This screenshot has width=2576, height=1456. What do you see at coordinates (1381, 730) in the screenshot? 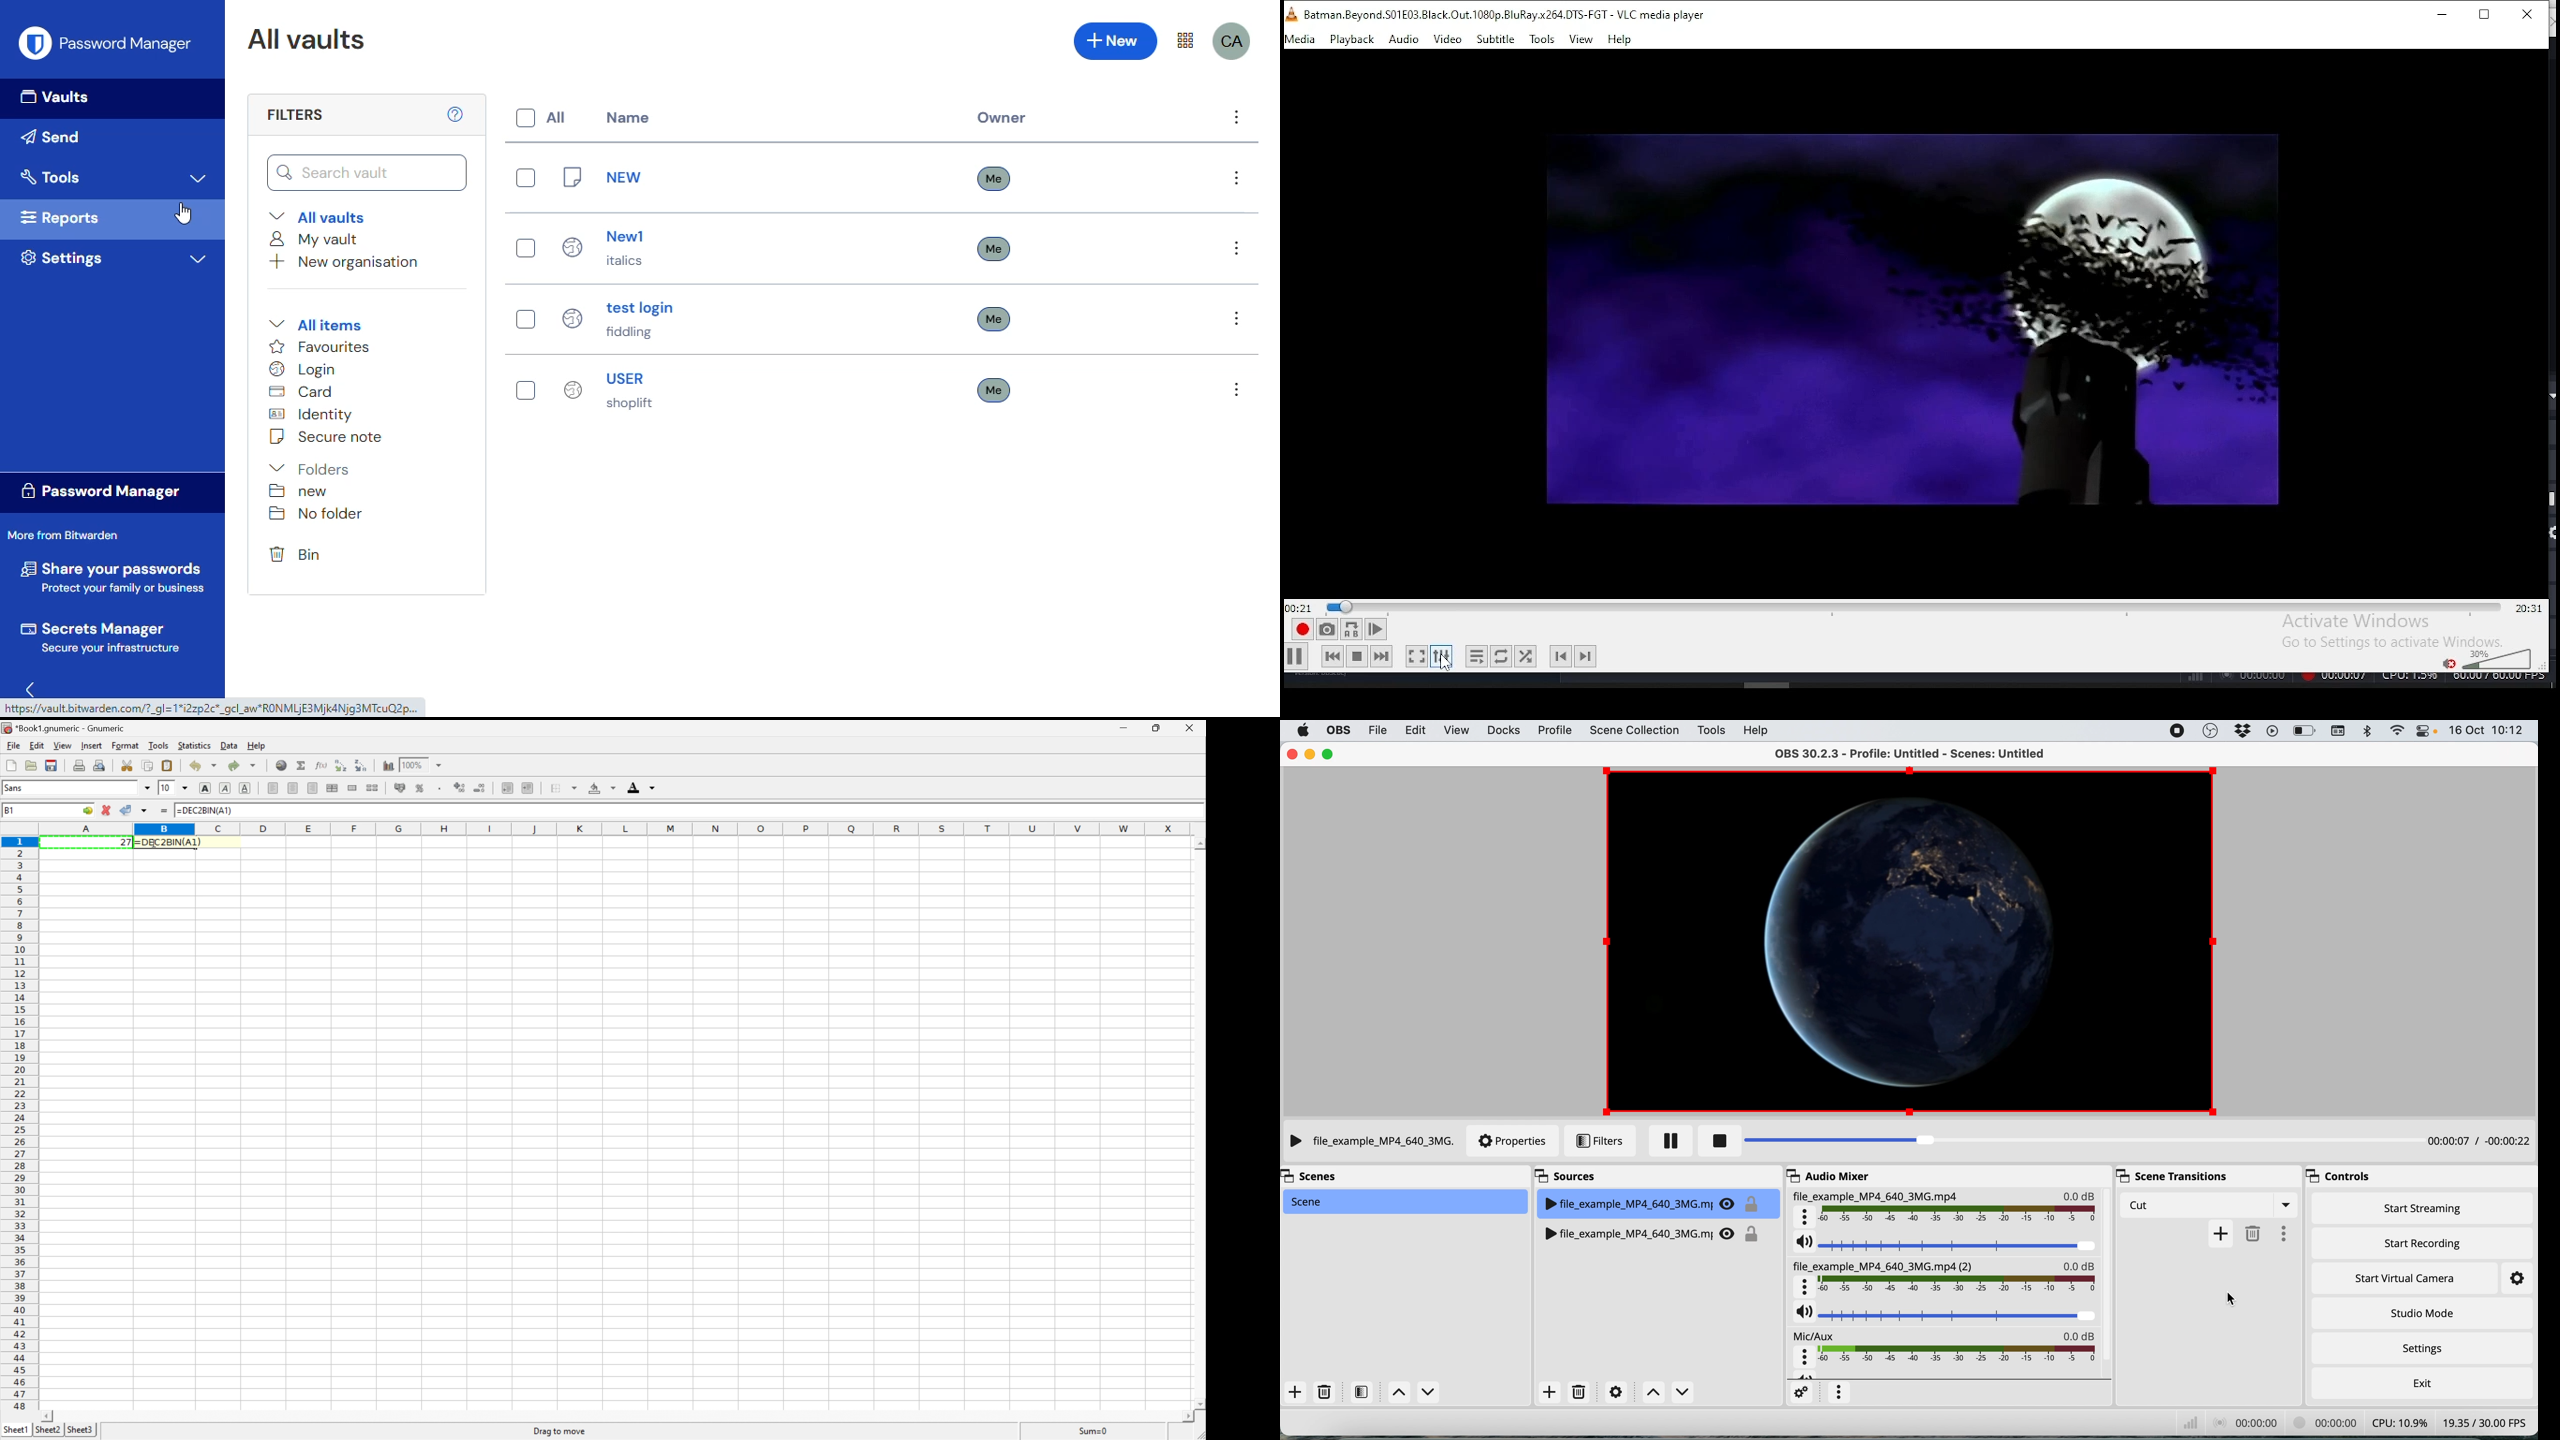
I see `file` at bounding box center [1381, 730].